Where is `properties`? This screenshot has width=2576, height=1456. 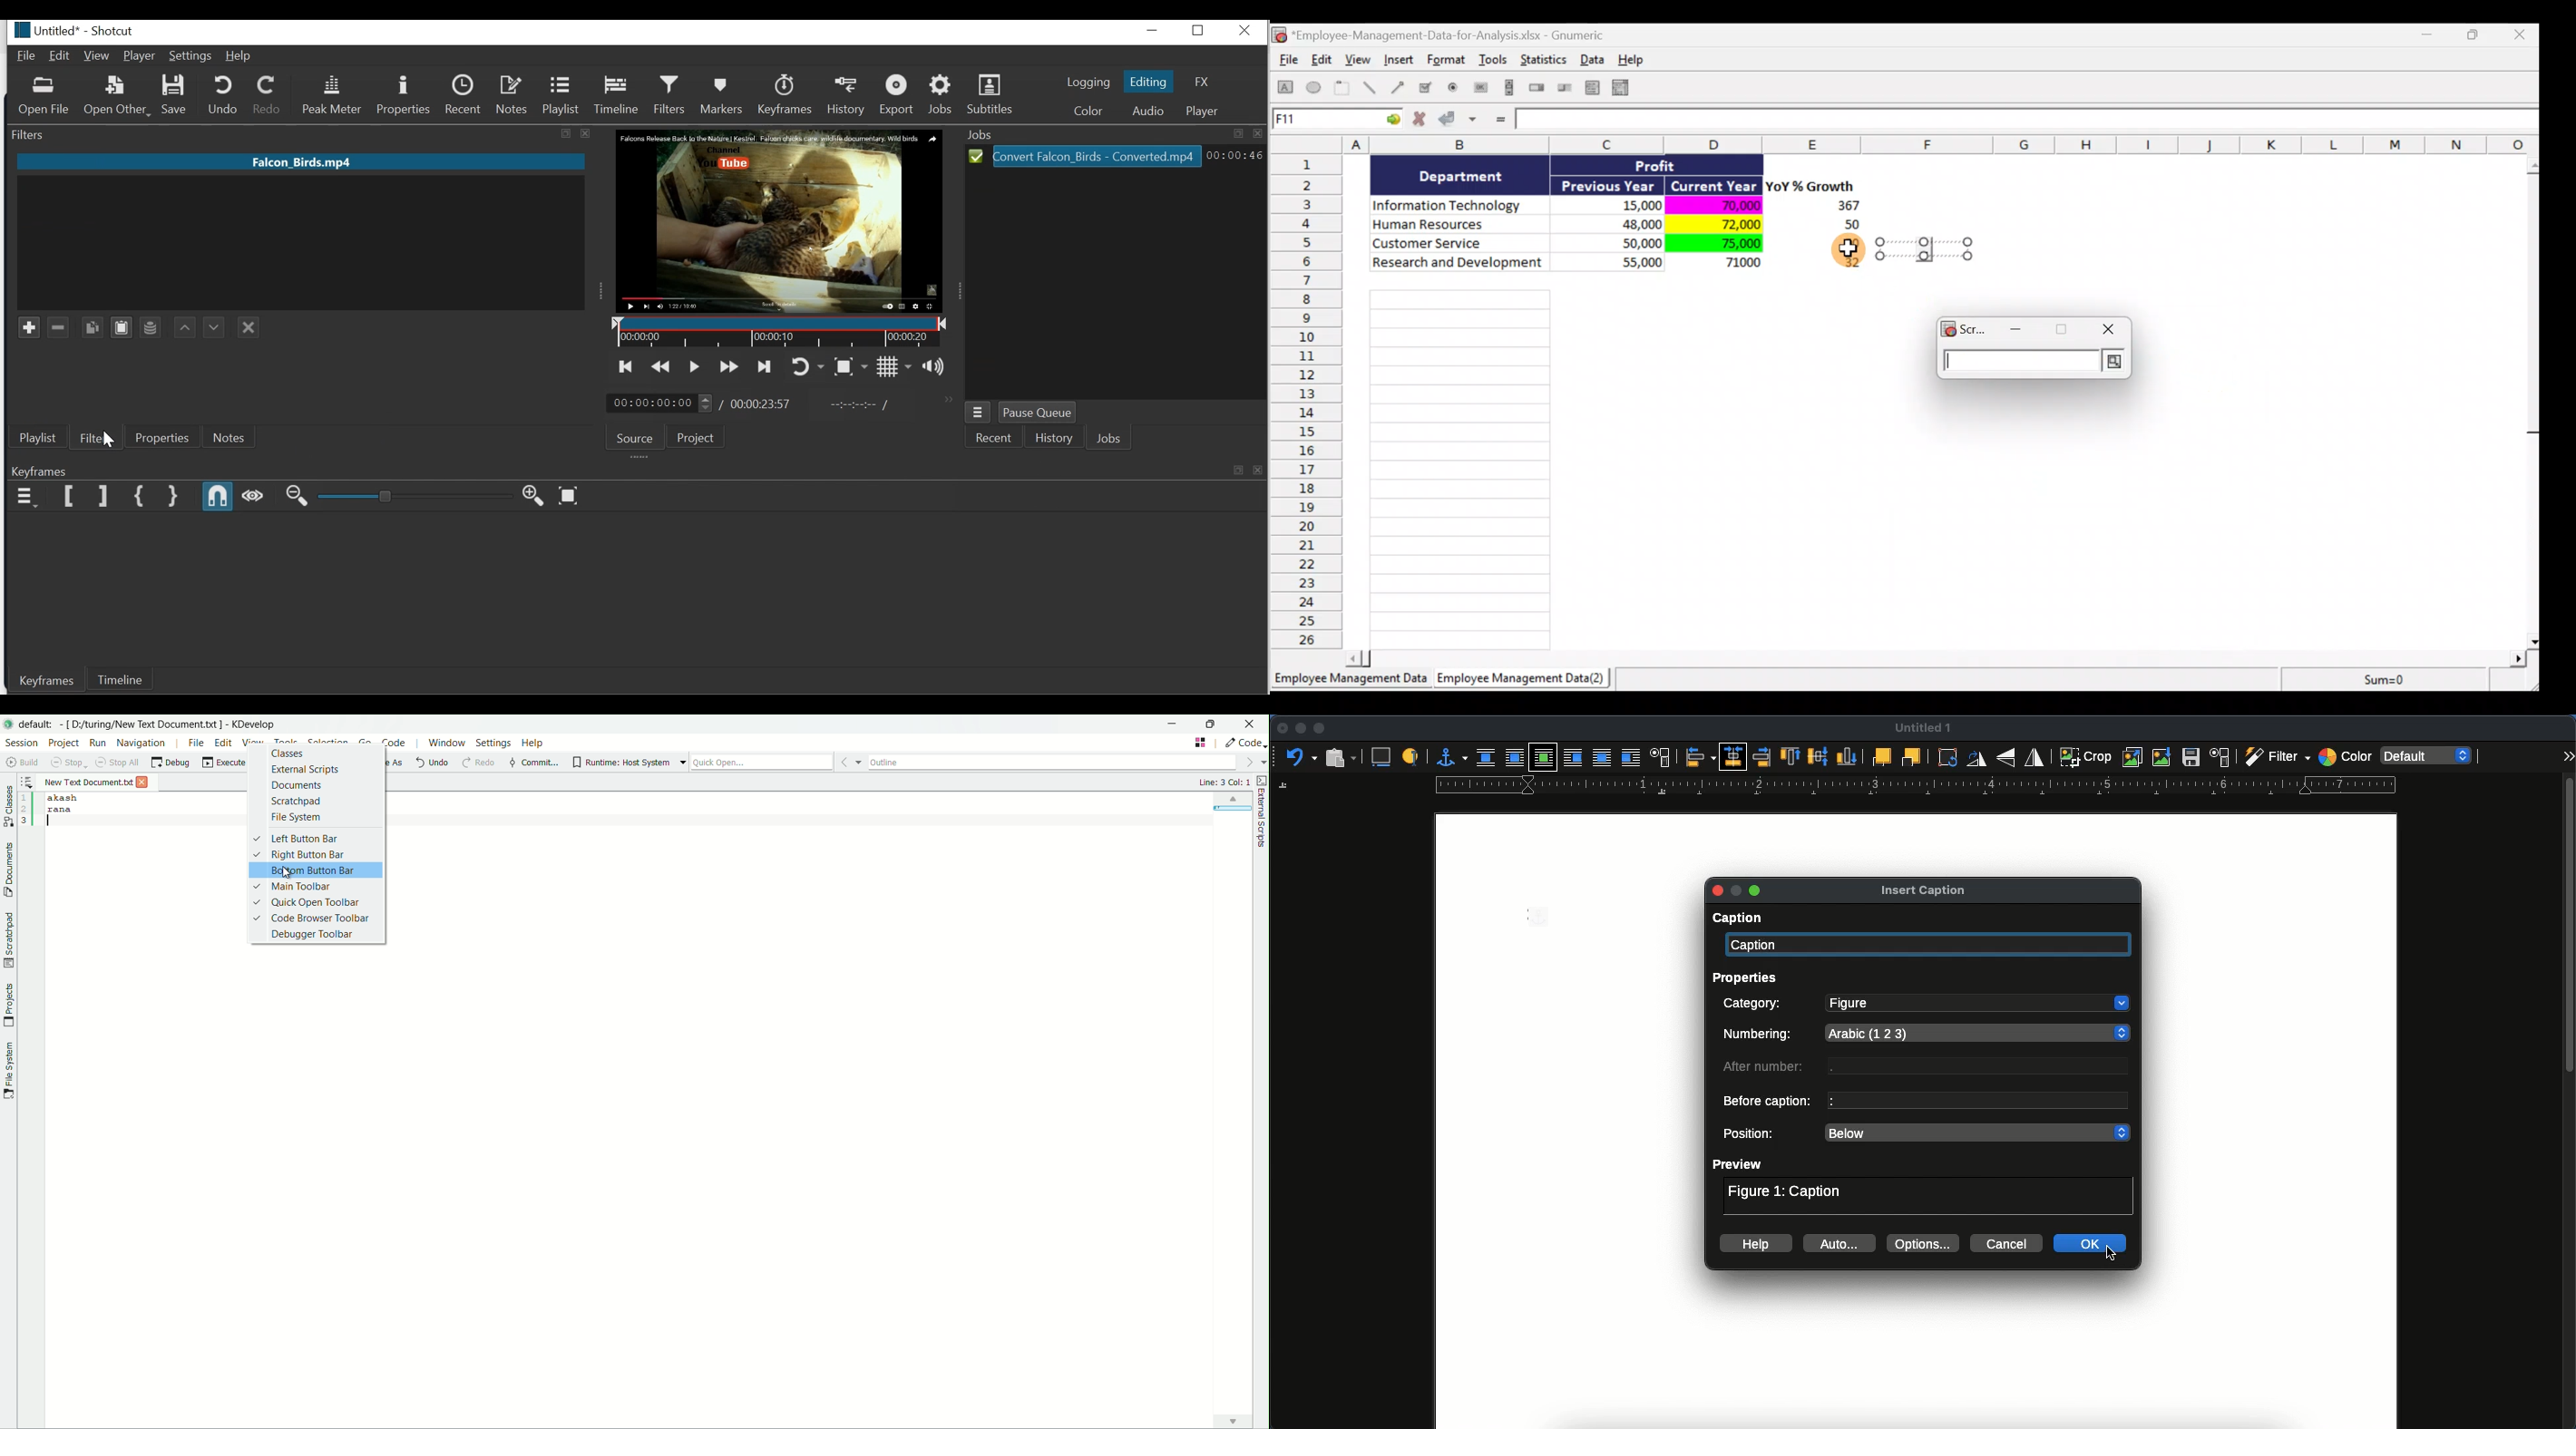
properties is located at coordinates (1750, 977).